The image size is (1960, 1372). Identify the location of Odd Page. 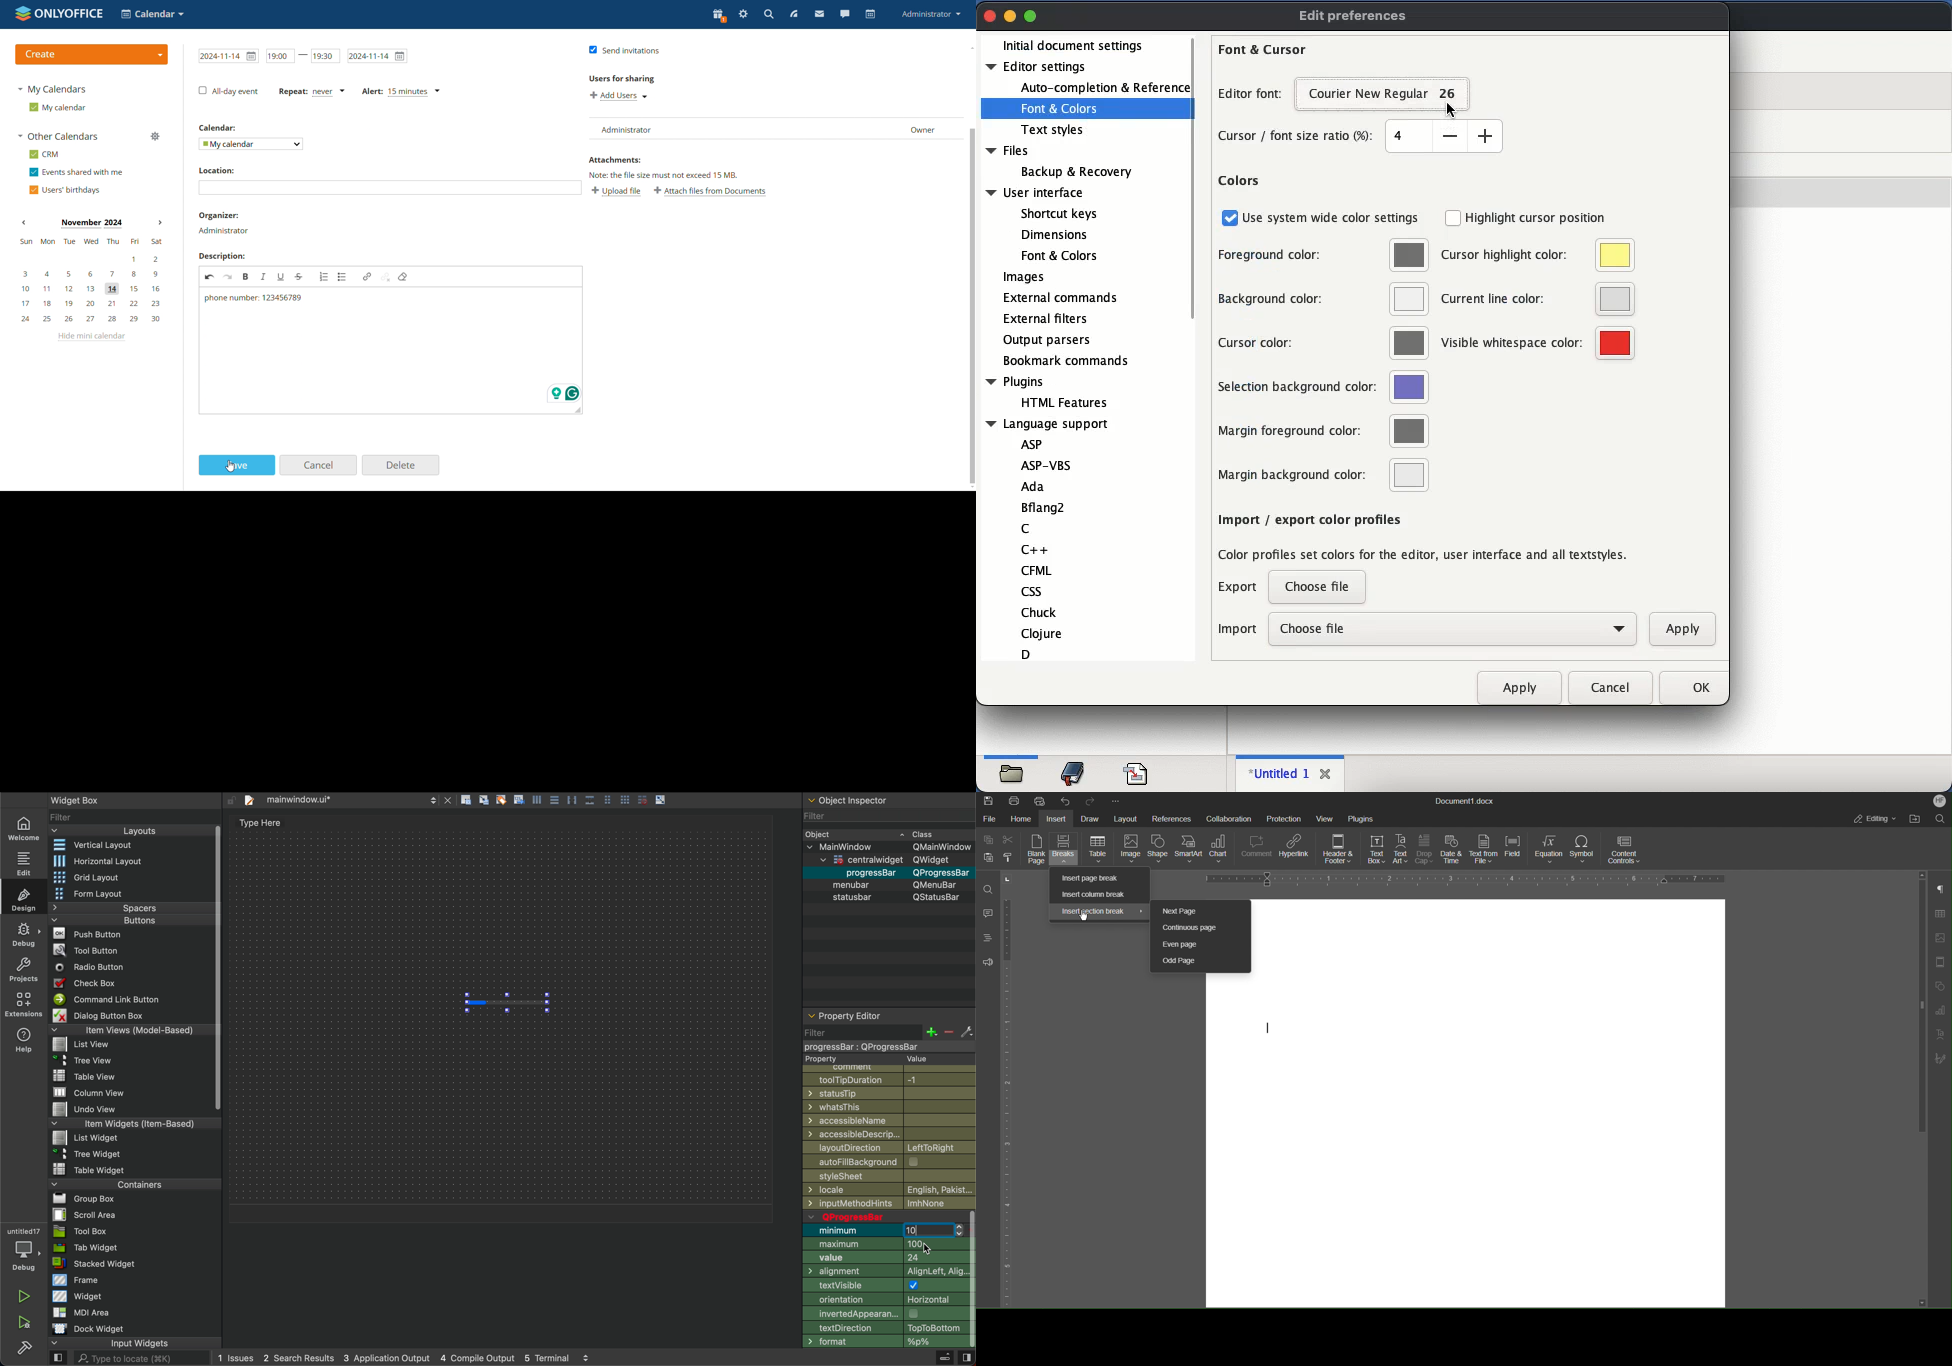
(1182, 961).